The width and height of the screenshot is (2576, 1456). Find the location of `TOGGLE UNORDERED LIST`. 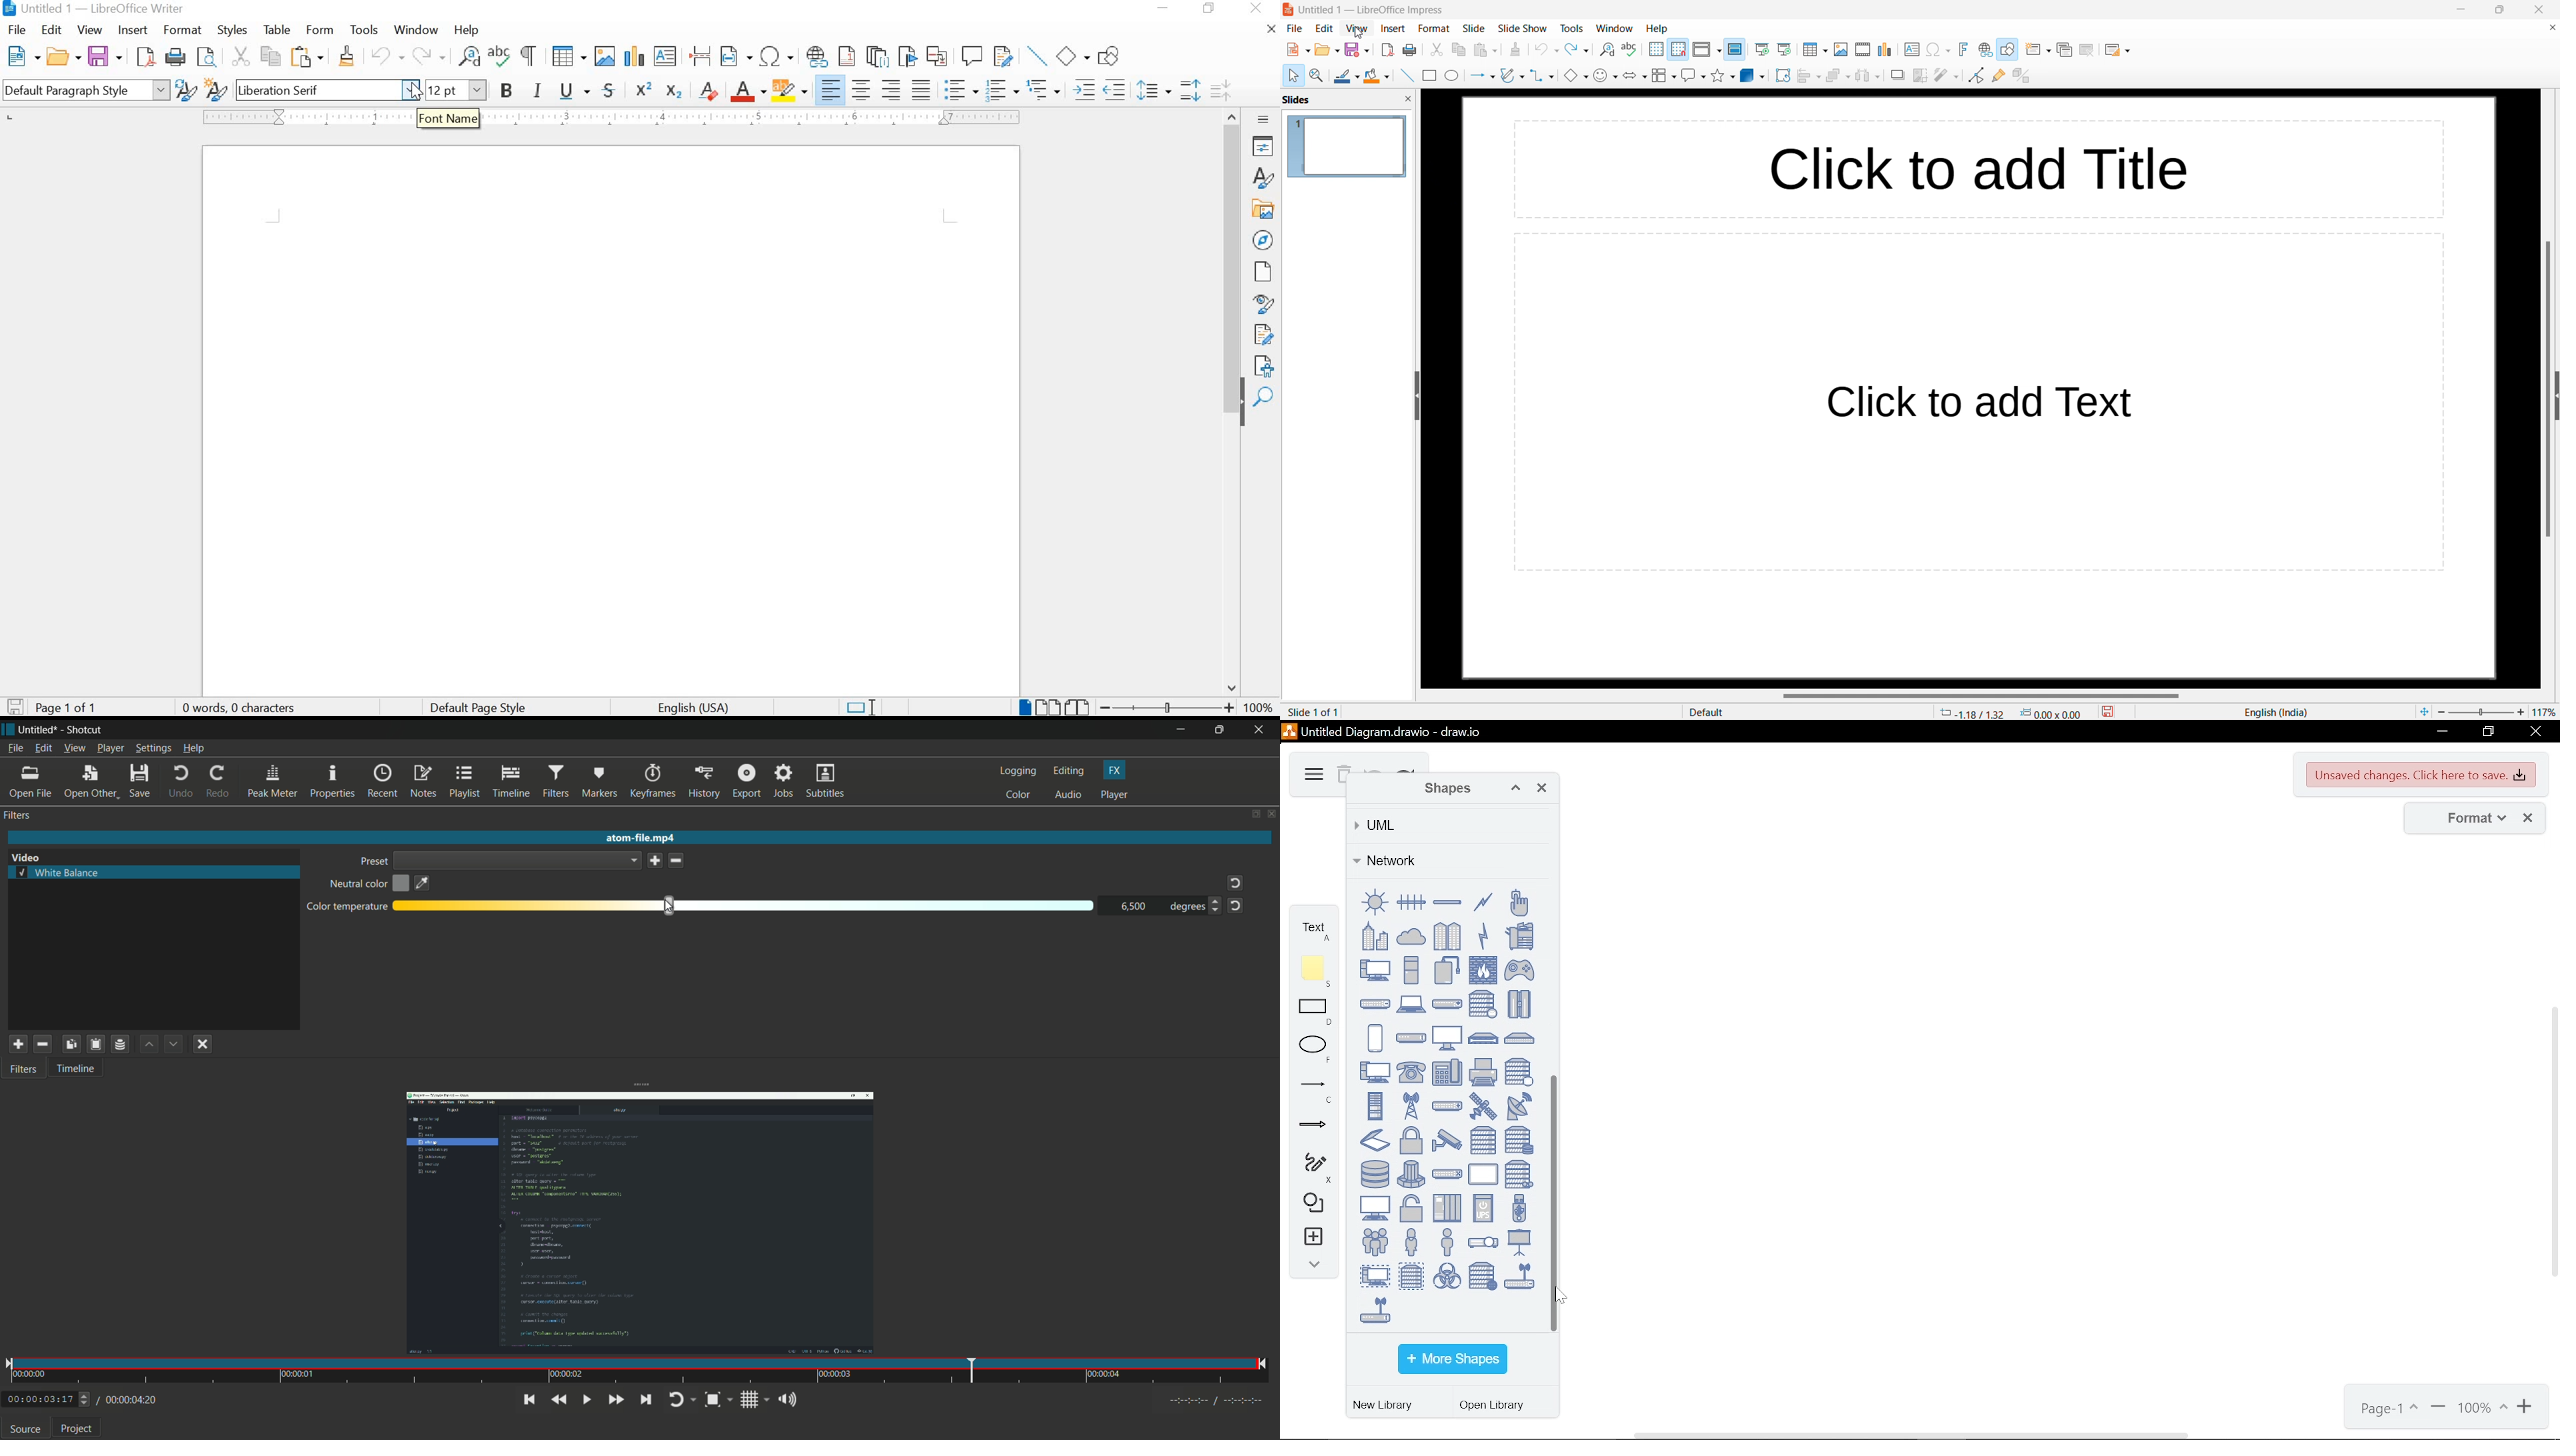

TOGGLE UNORDERED LIST is located at coordinates (963, 89).